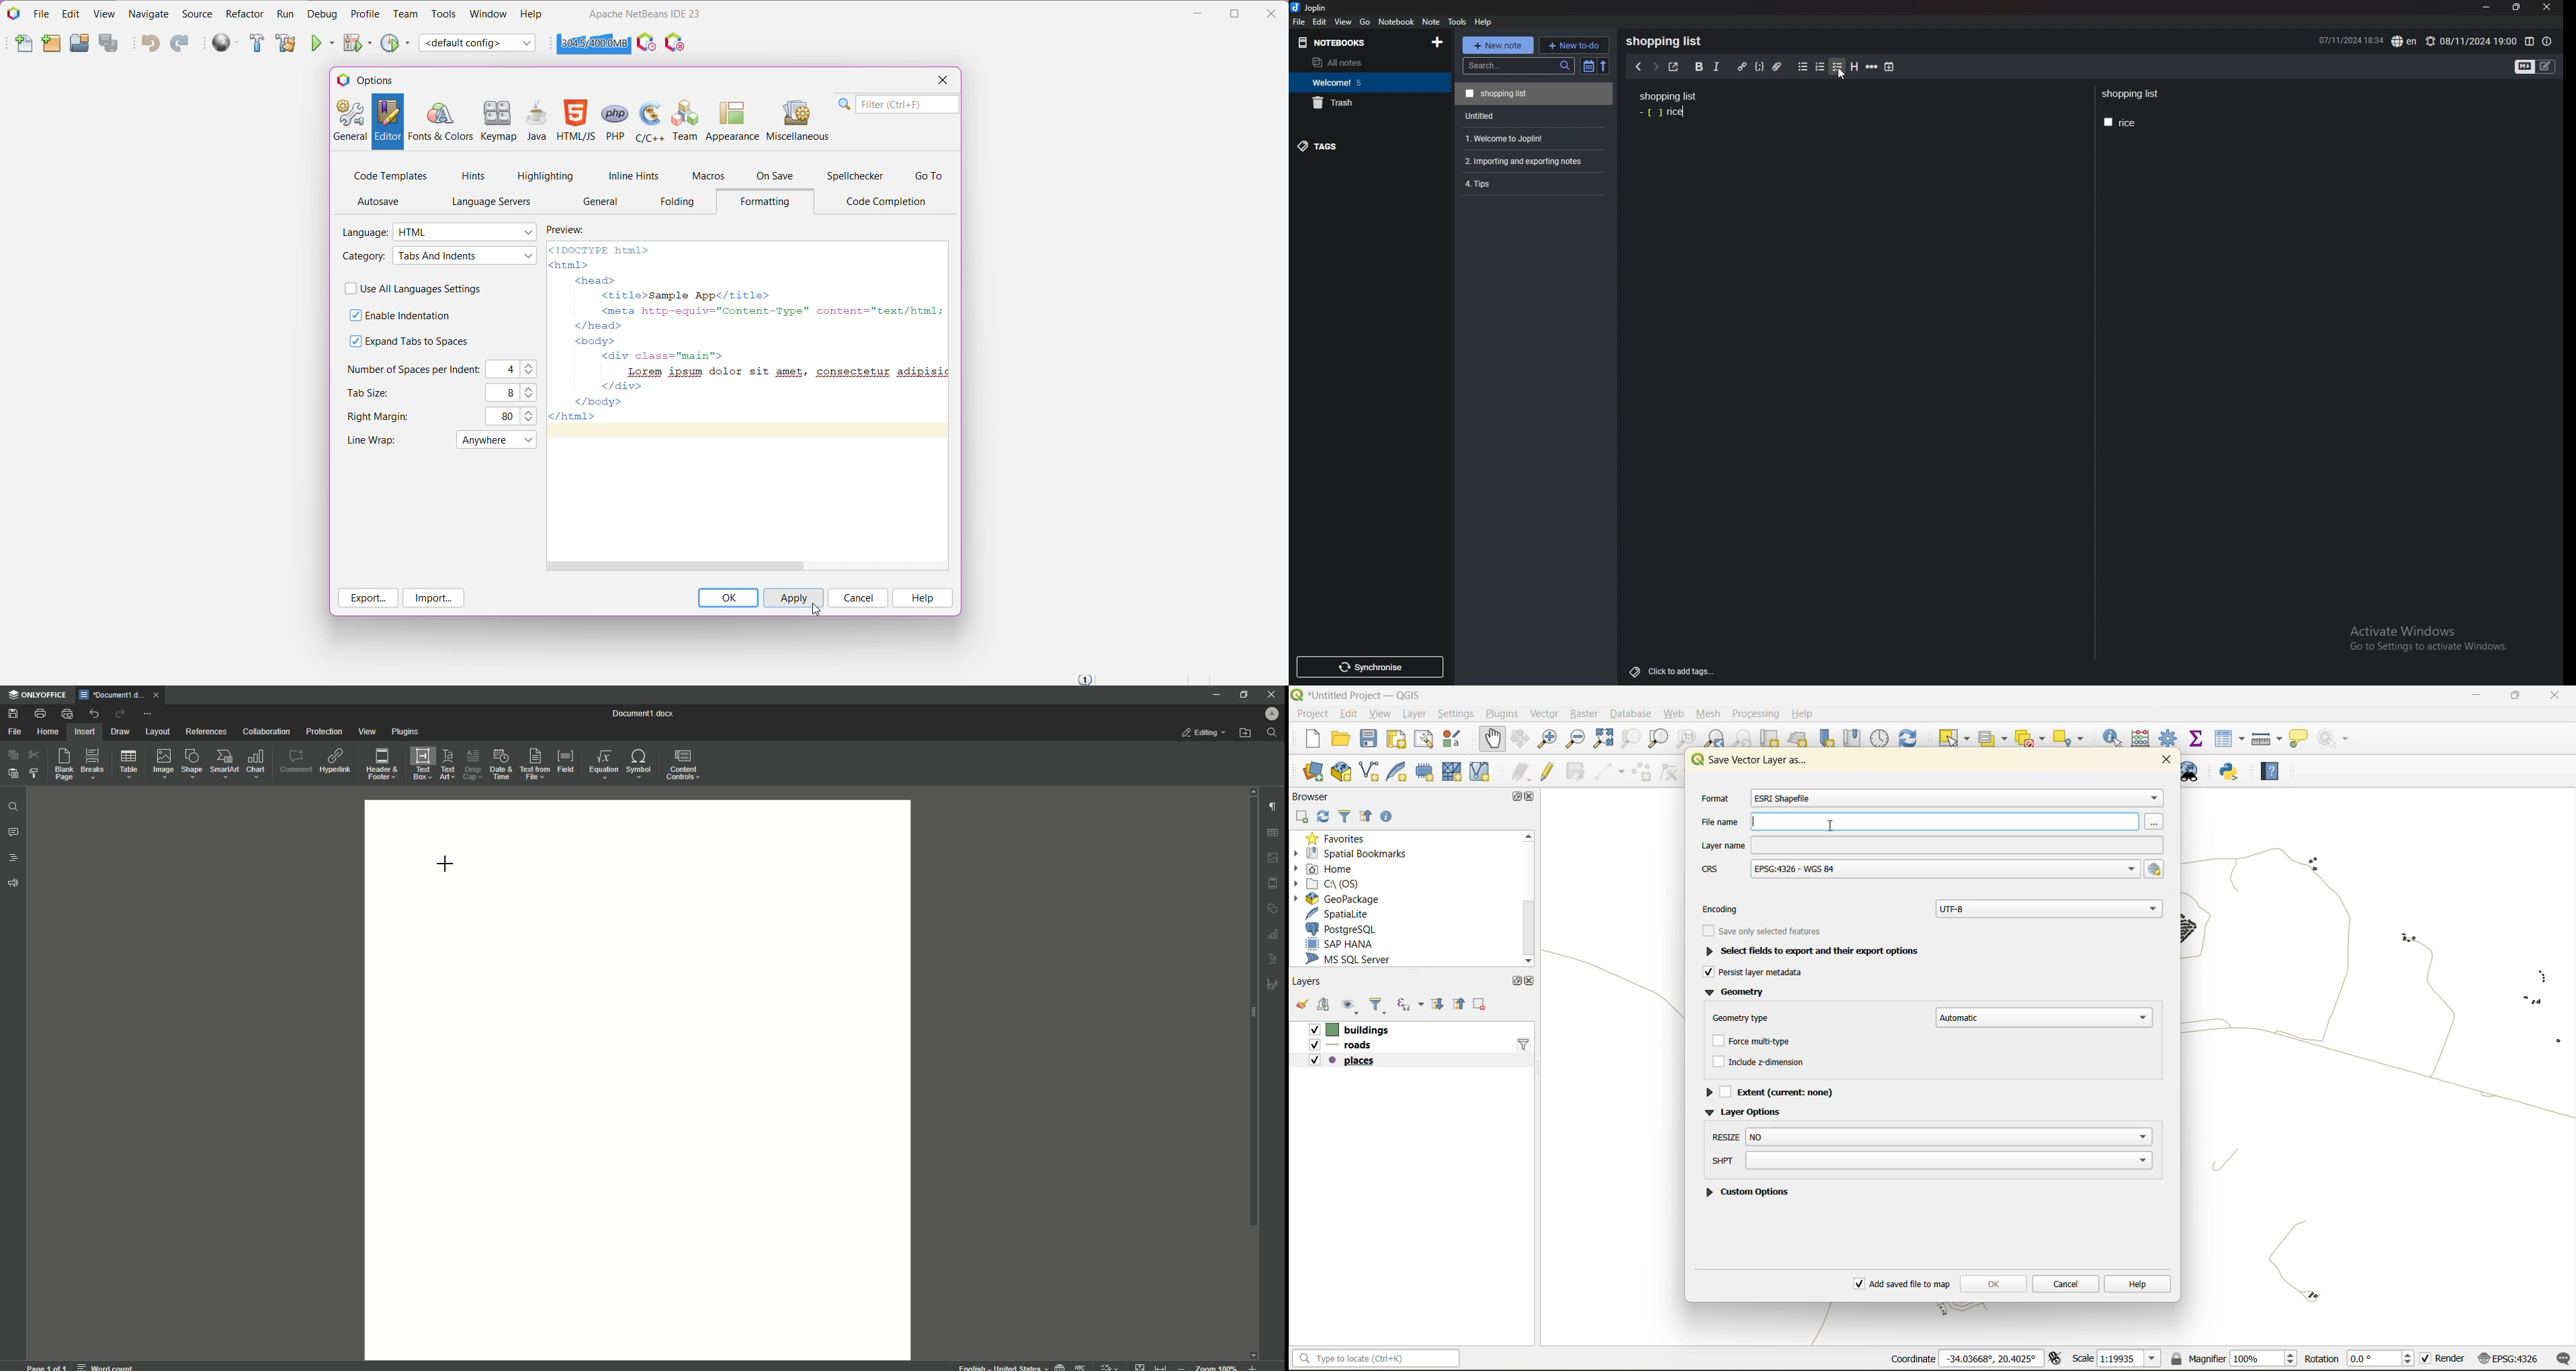  Describe the element at coordinates (1272, 935) in the screenshot. I see `table` at that location.